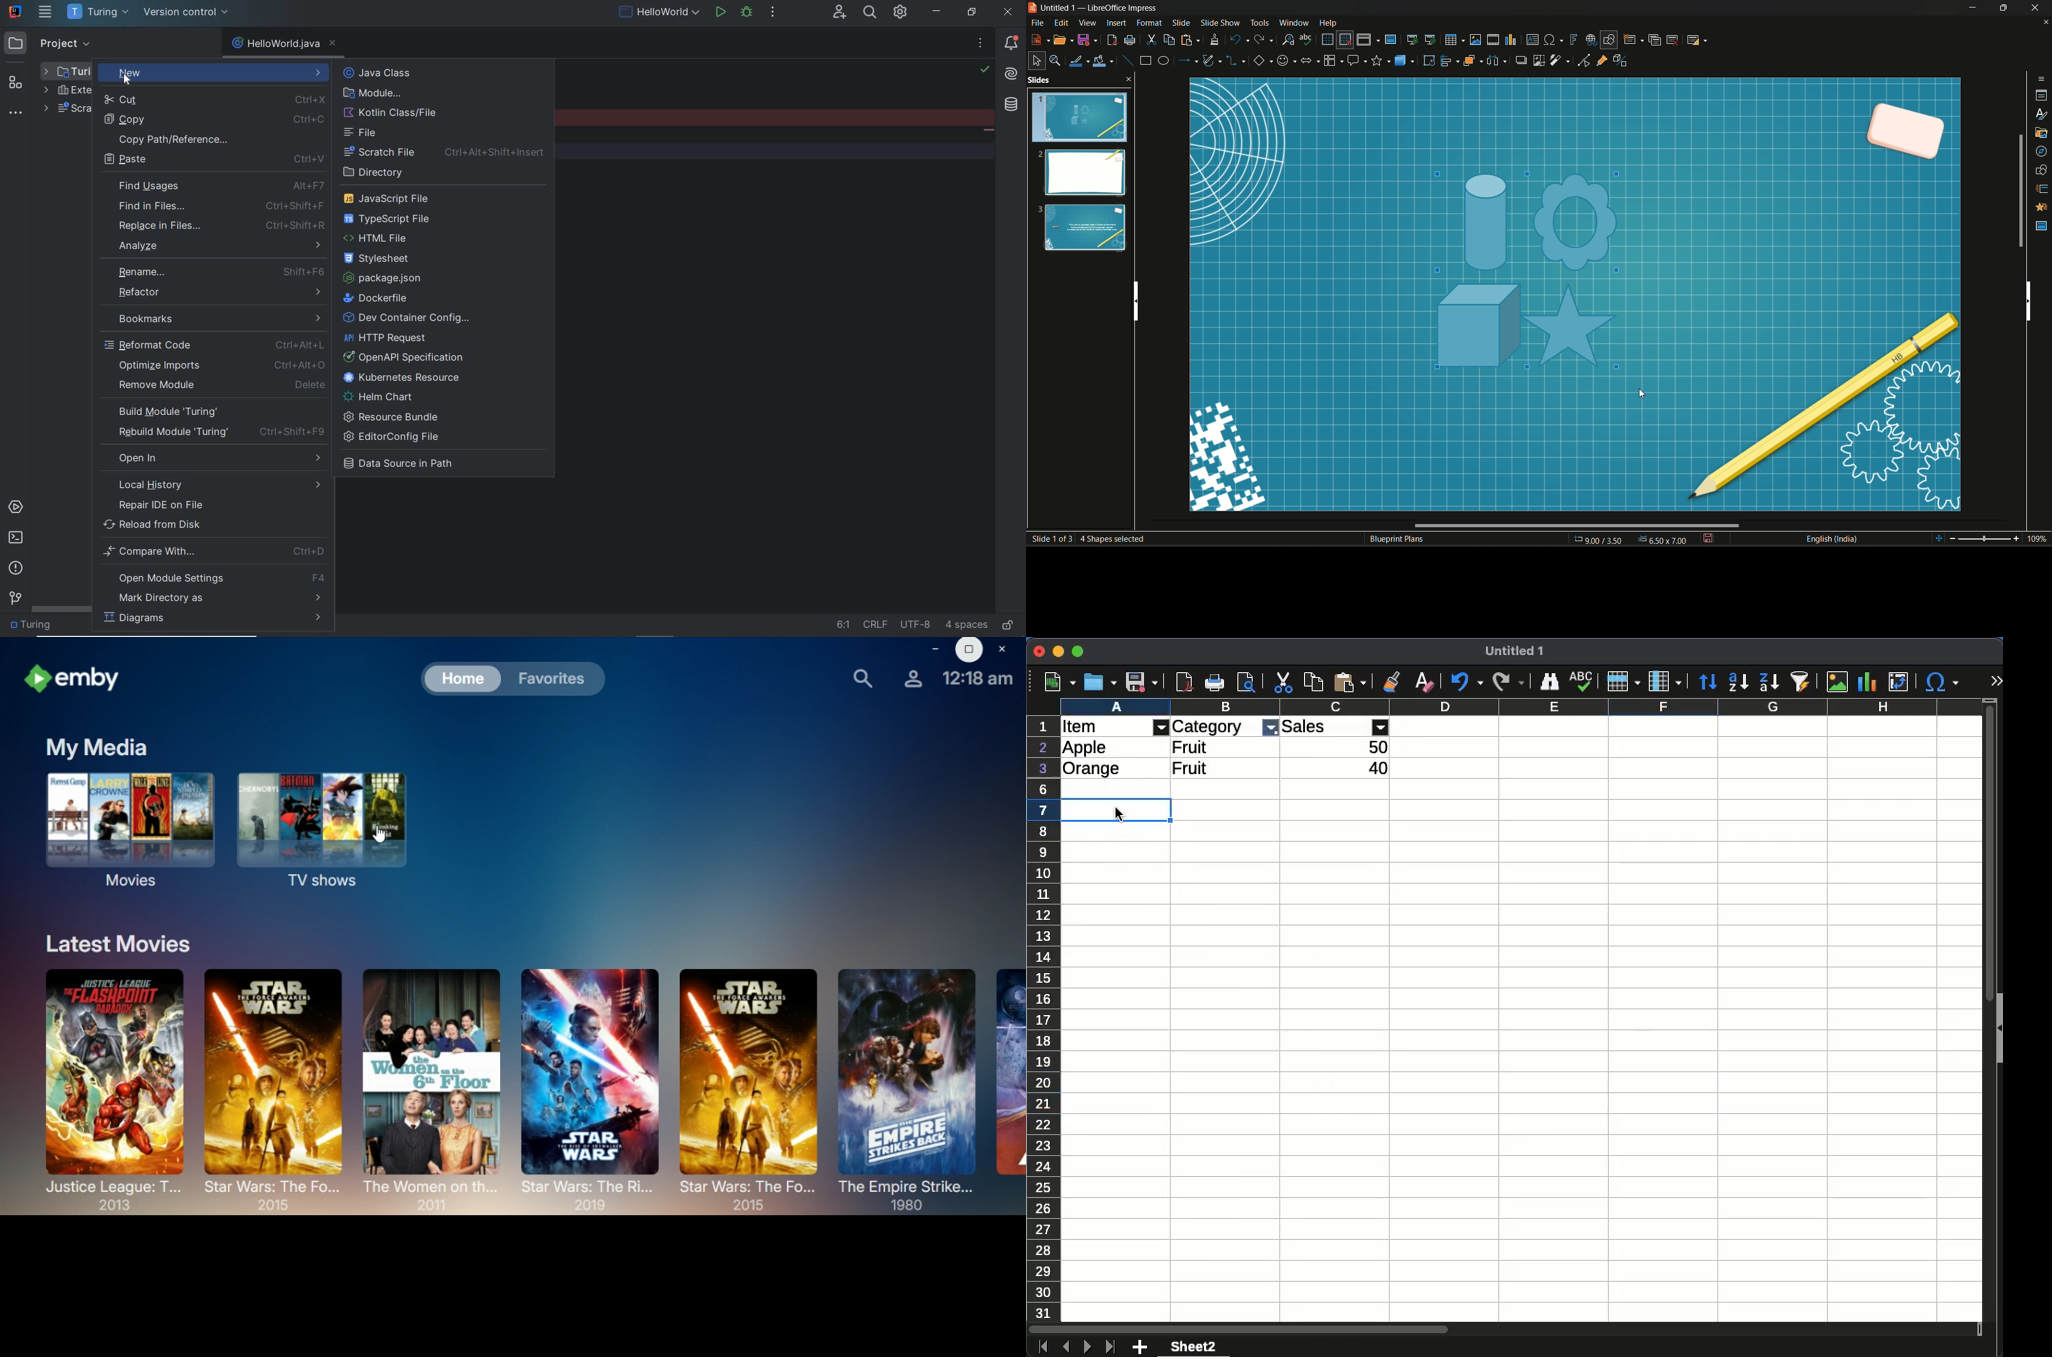 This screenshot has width=2072, height=1372. Describe the element at coordinates (1219, 21) in the screenshot. I see `Slide show` at that location.